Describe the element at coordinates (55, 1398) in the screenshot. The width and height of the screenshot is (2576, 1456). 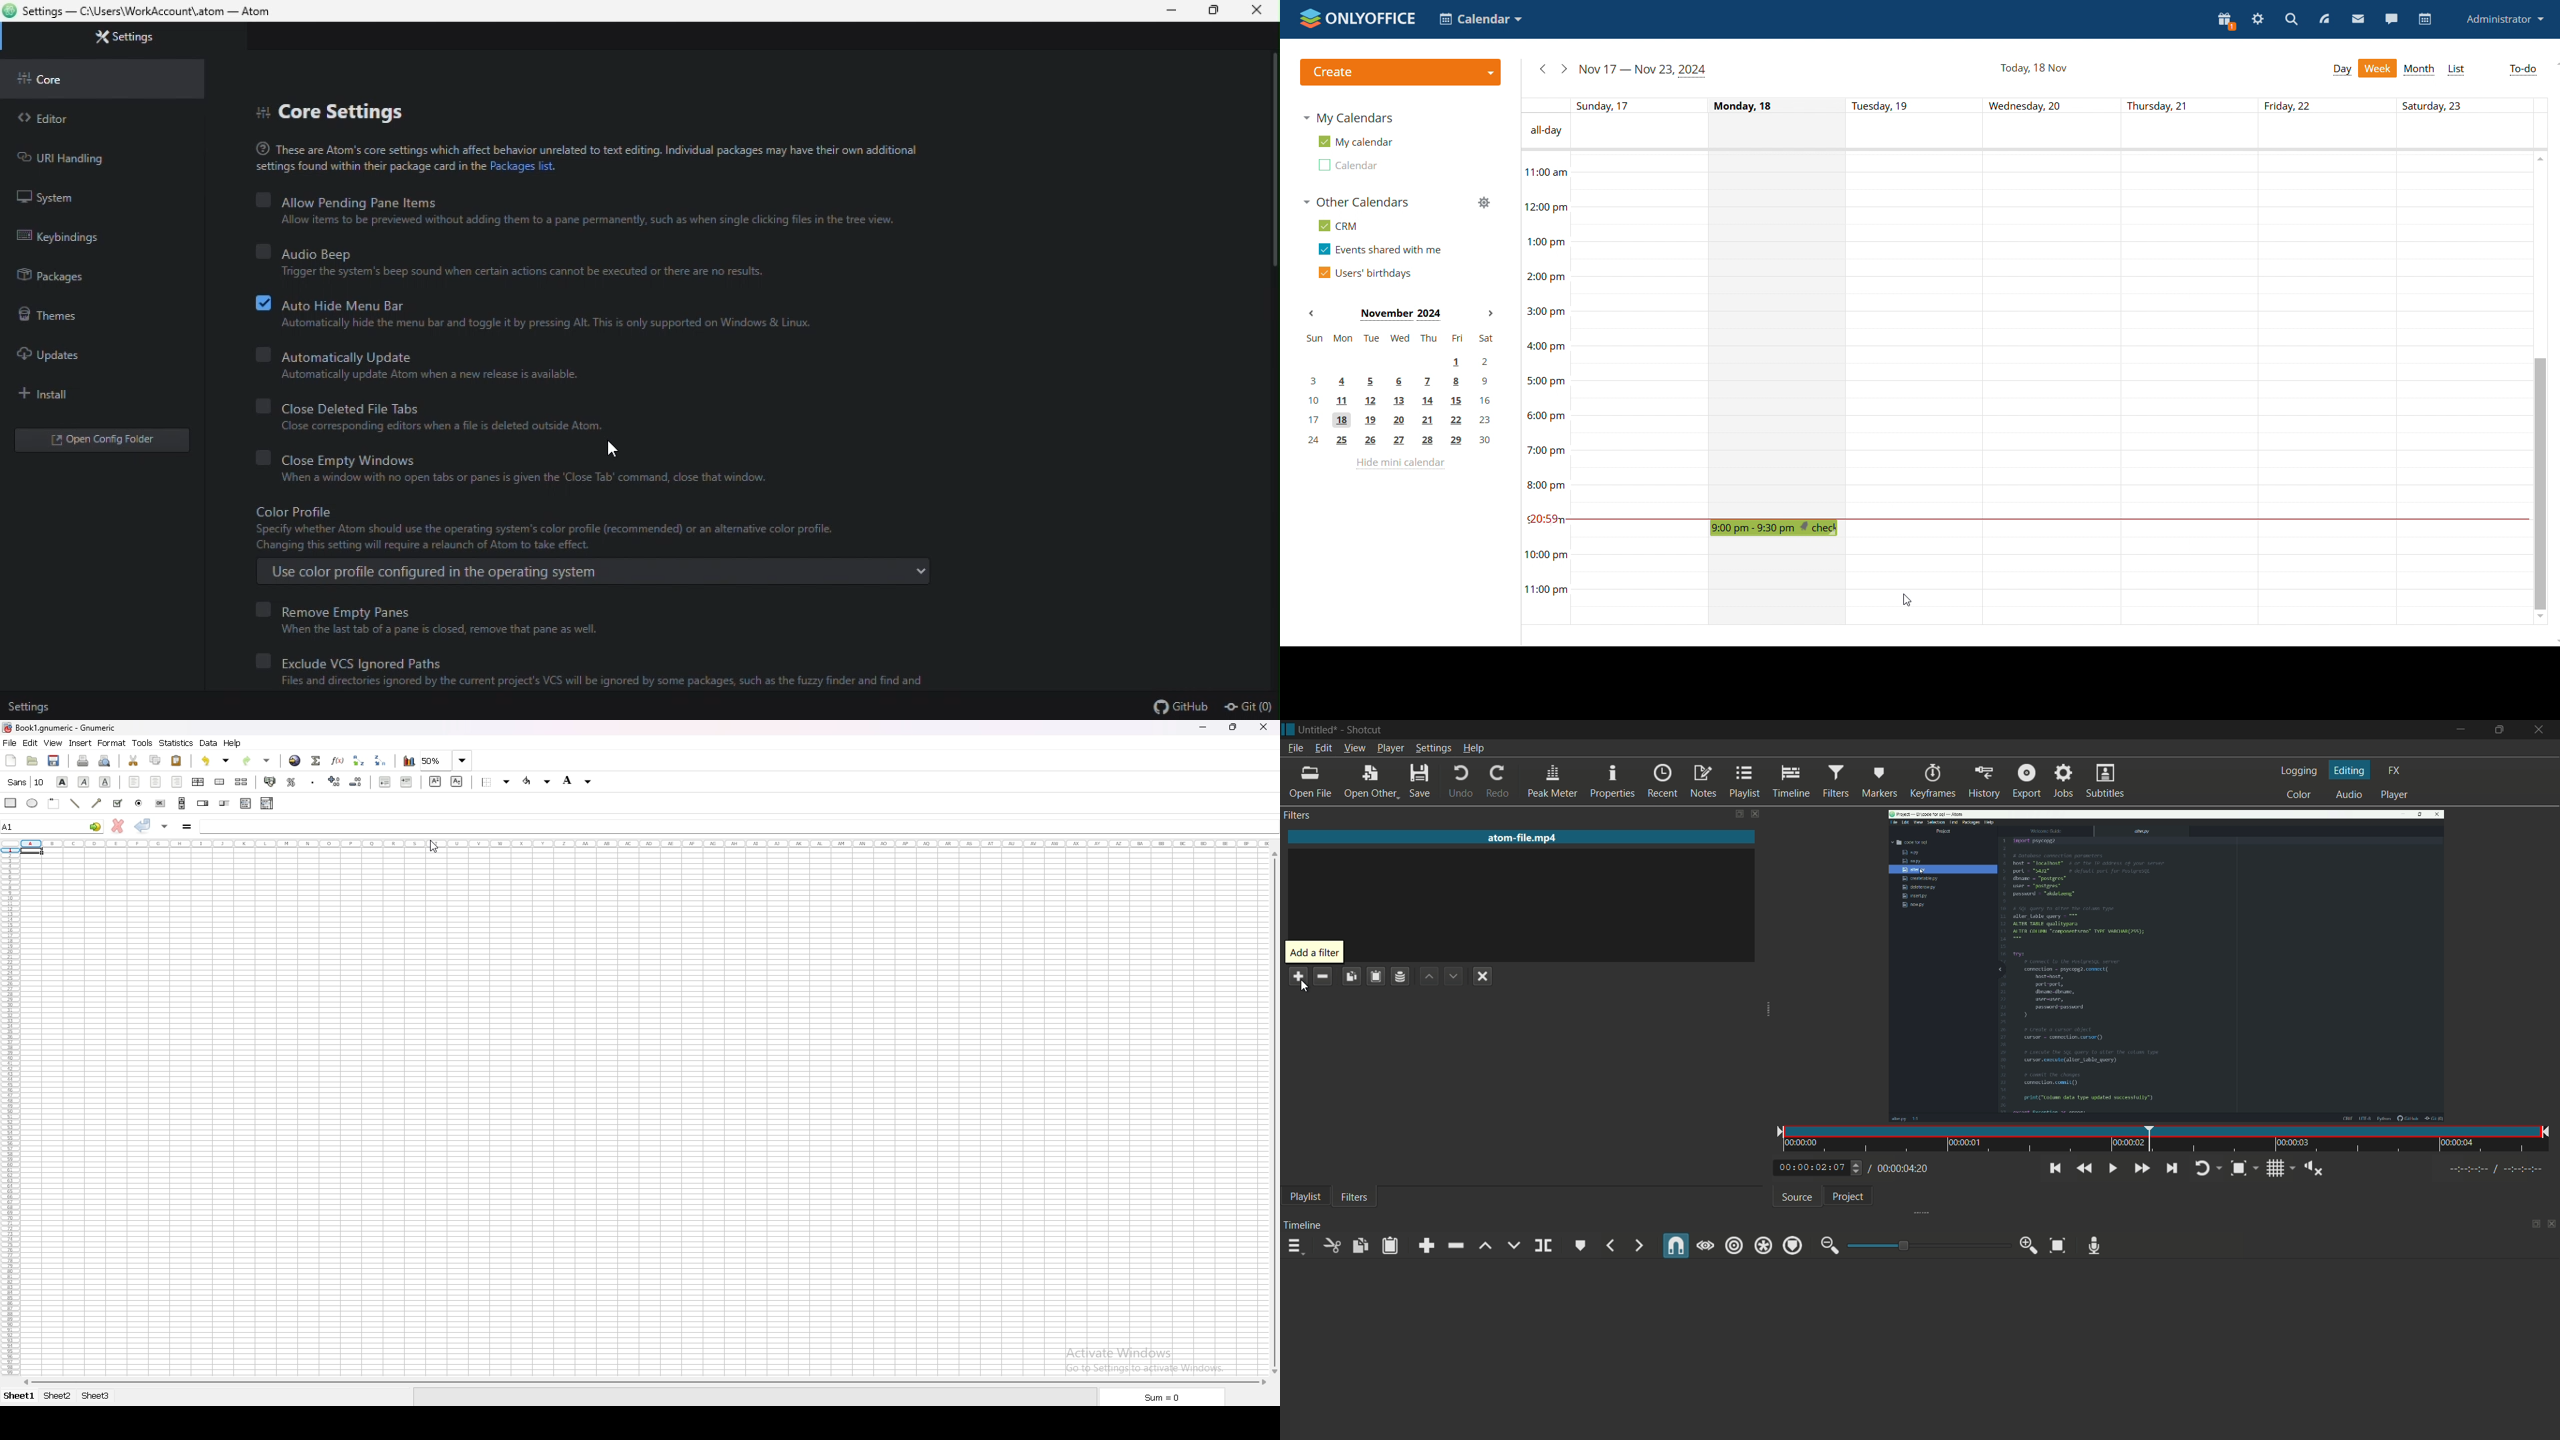
I see `Sheet 2` at that location.